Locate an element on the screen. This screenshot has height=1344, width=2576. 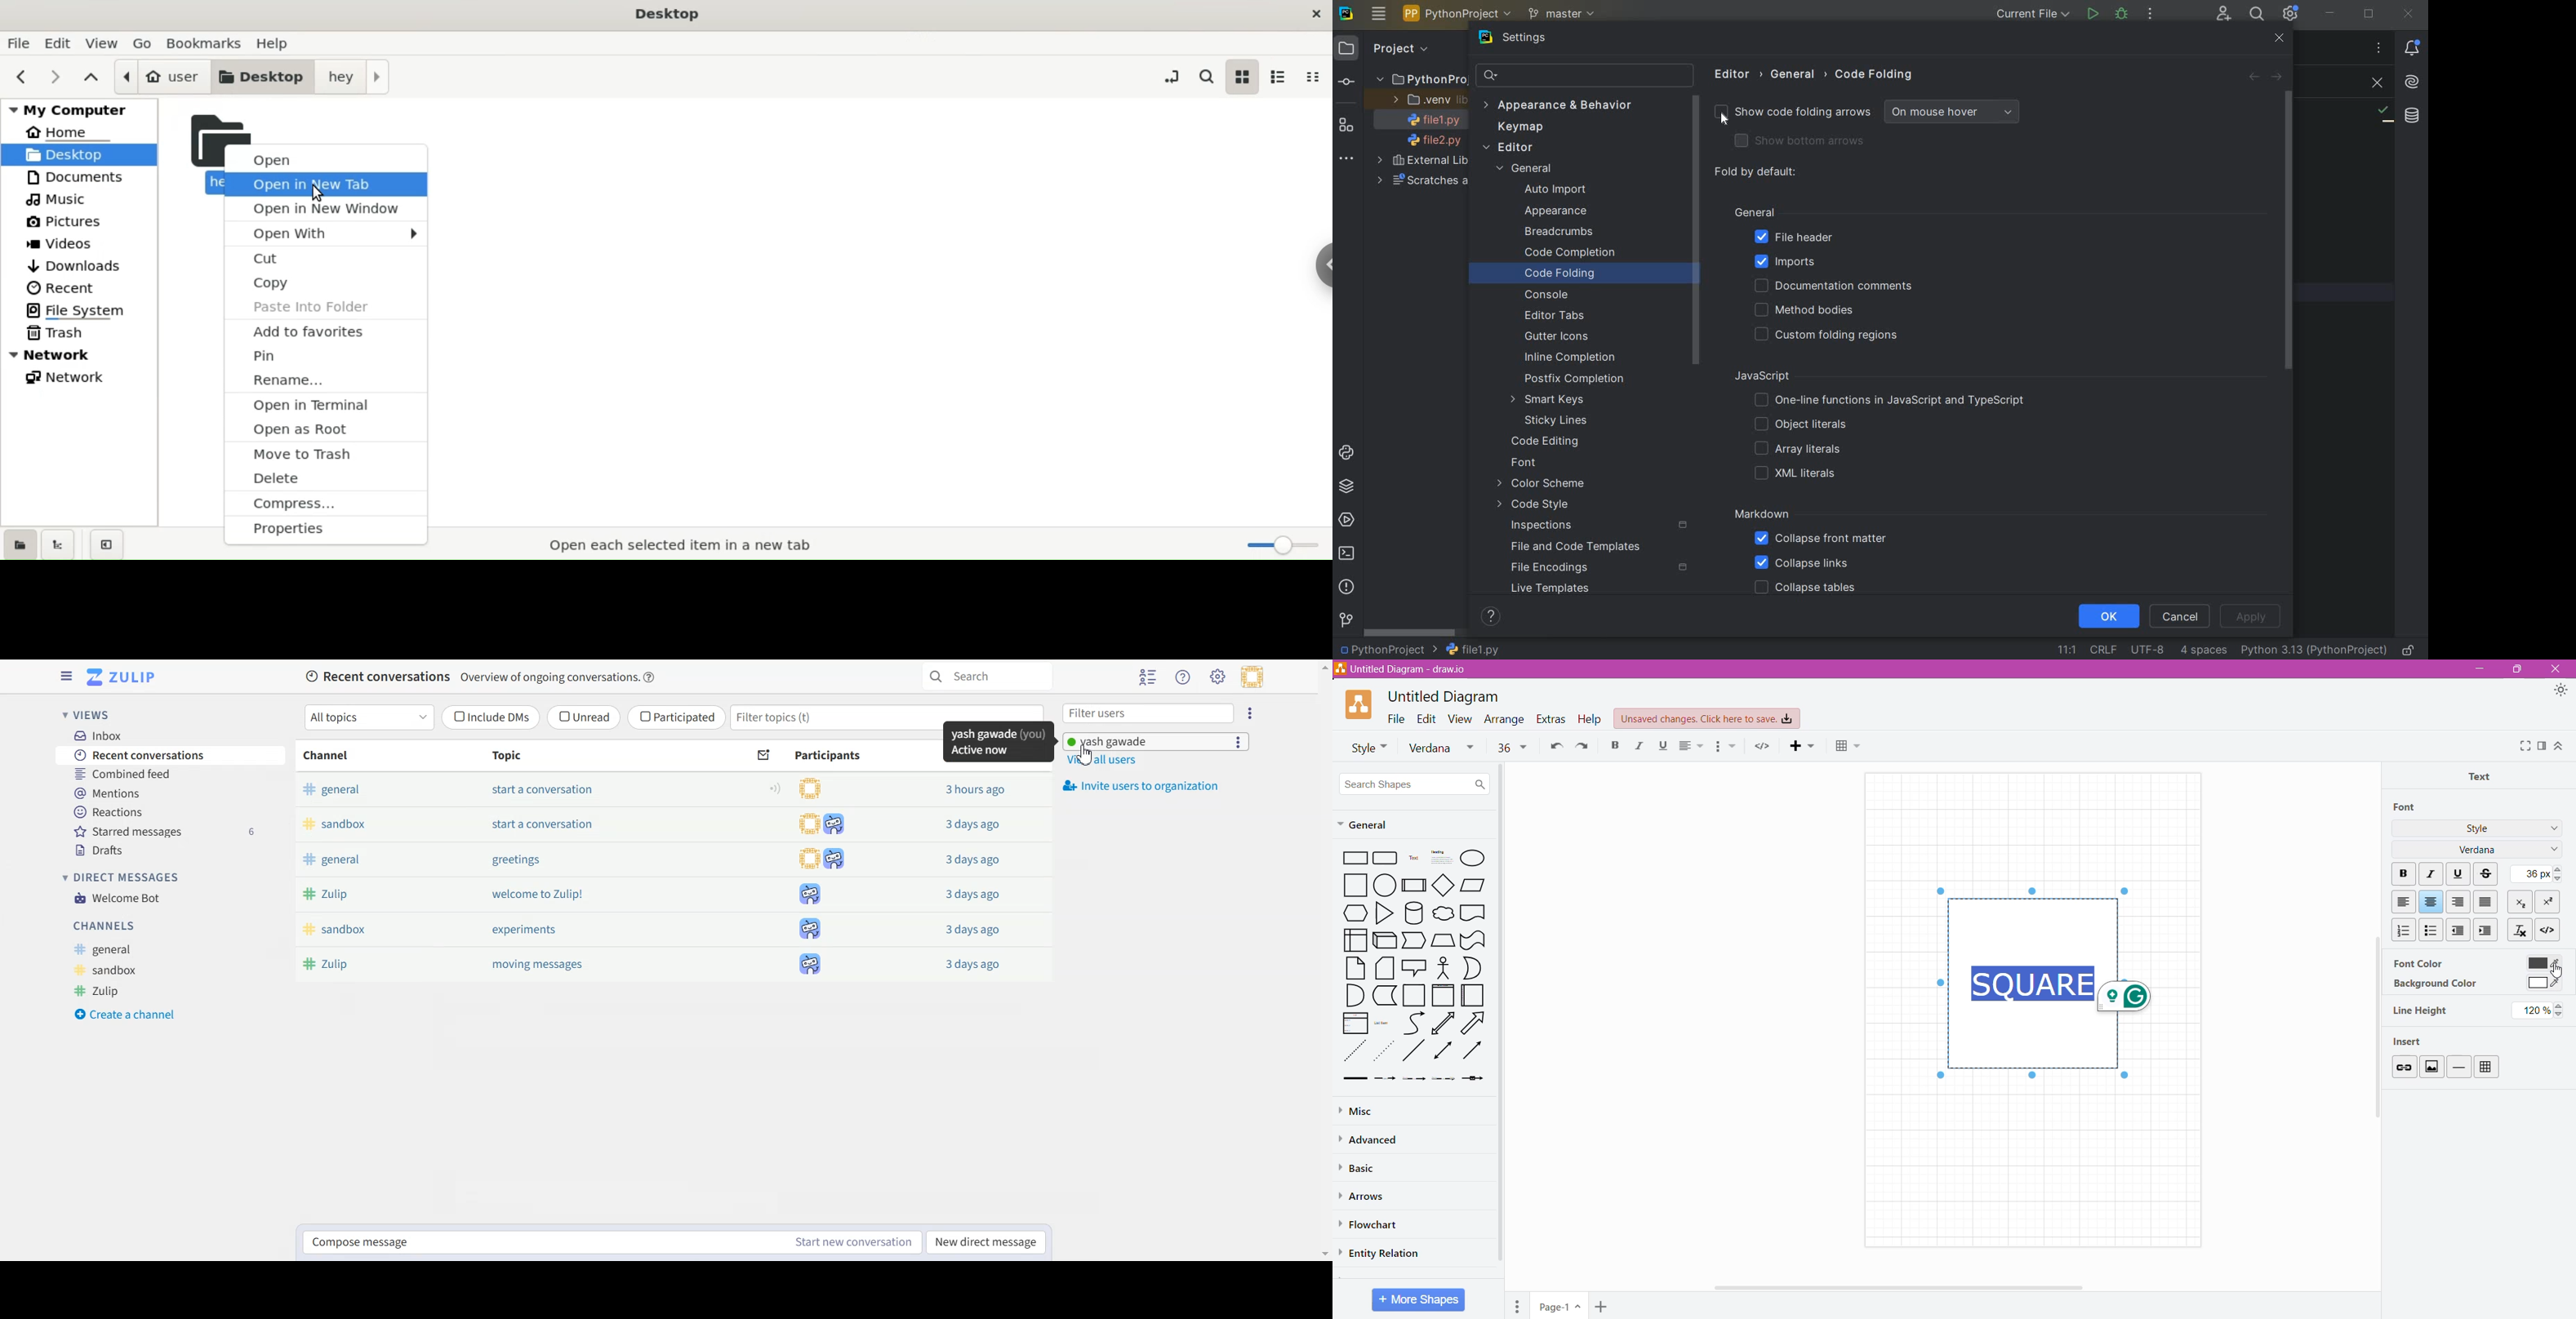
3 days ago is located at coordinates (973, 860).